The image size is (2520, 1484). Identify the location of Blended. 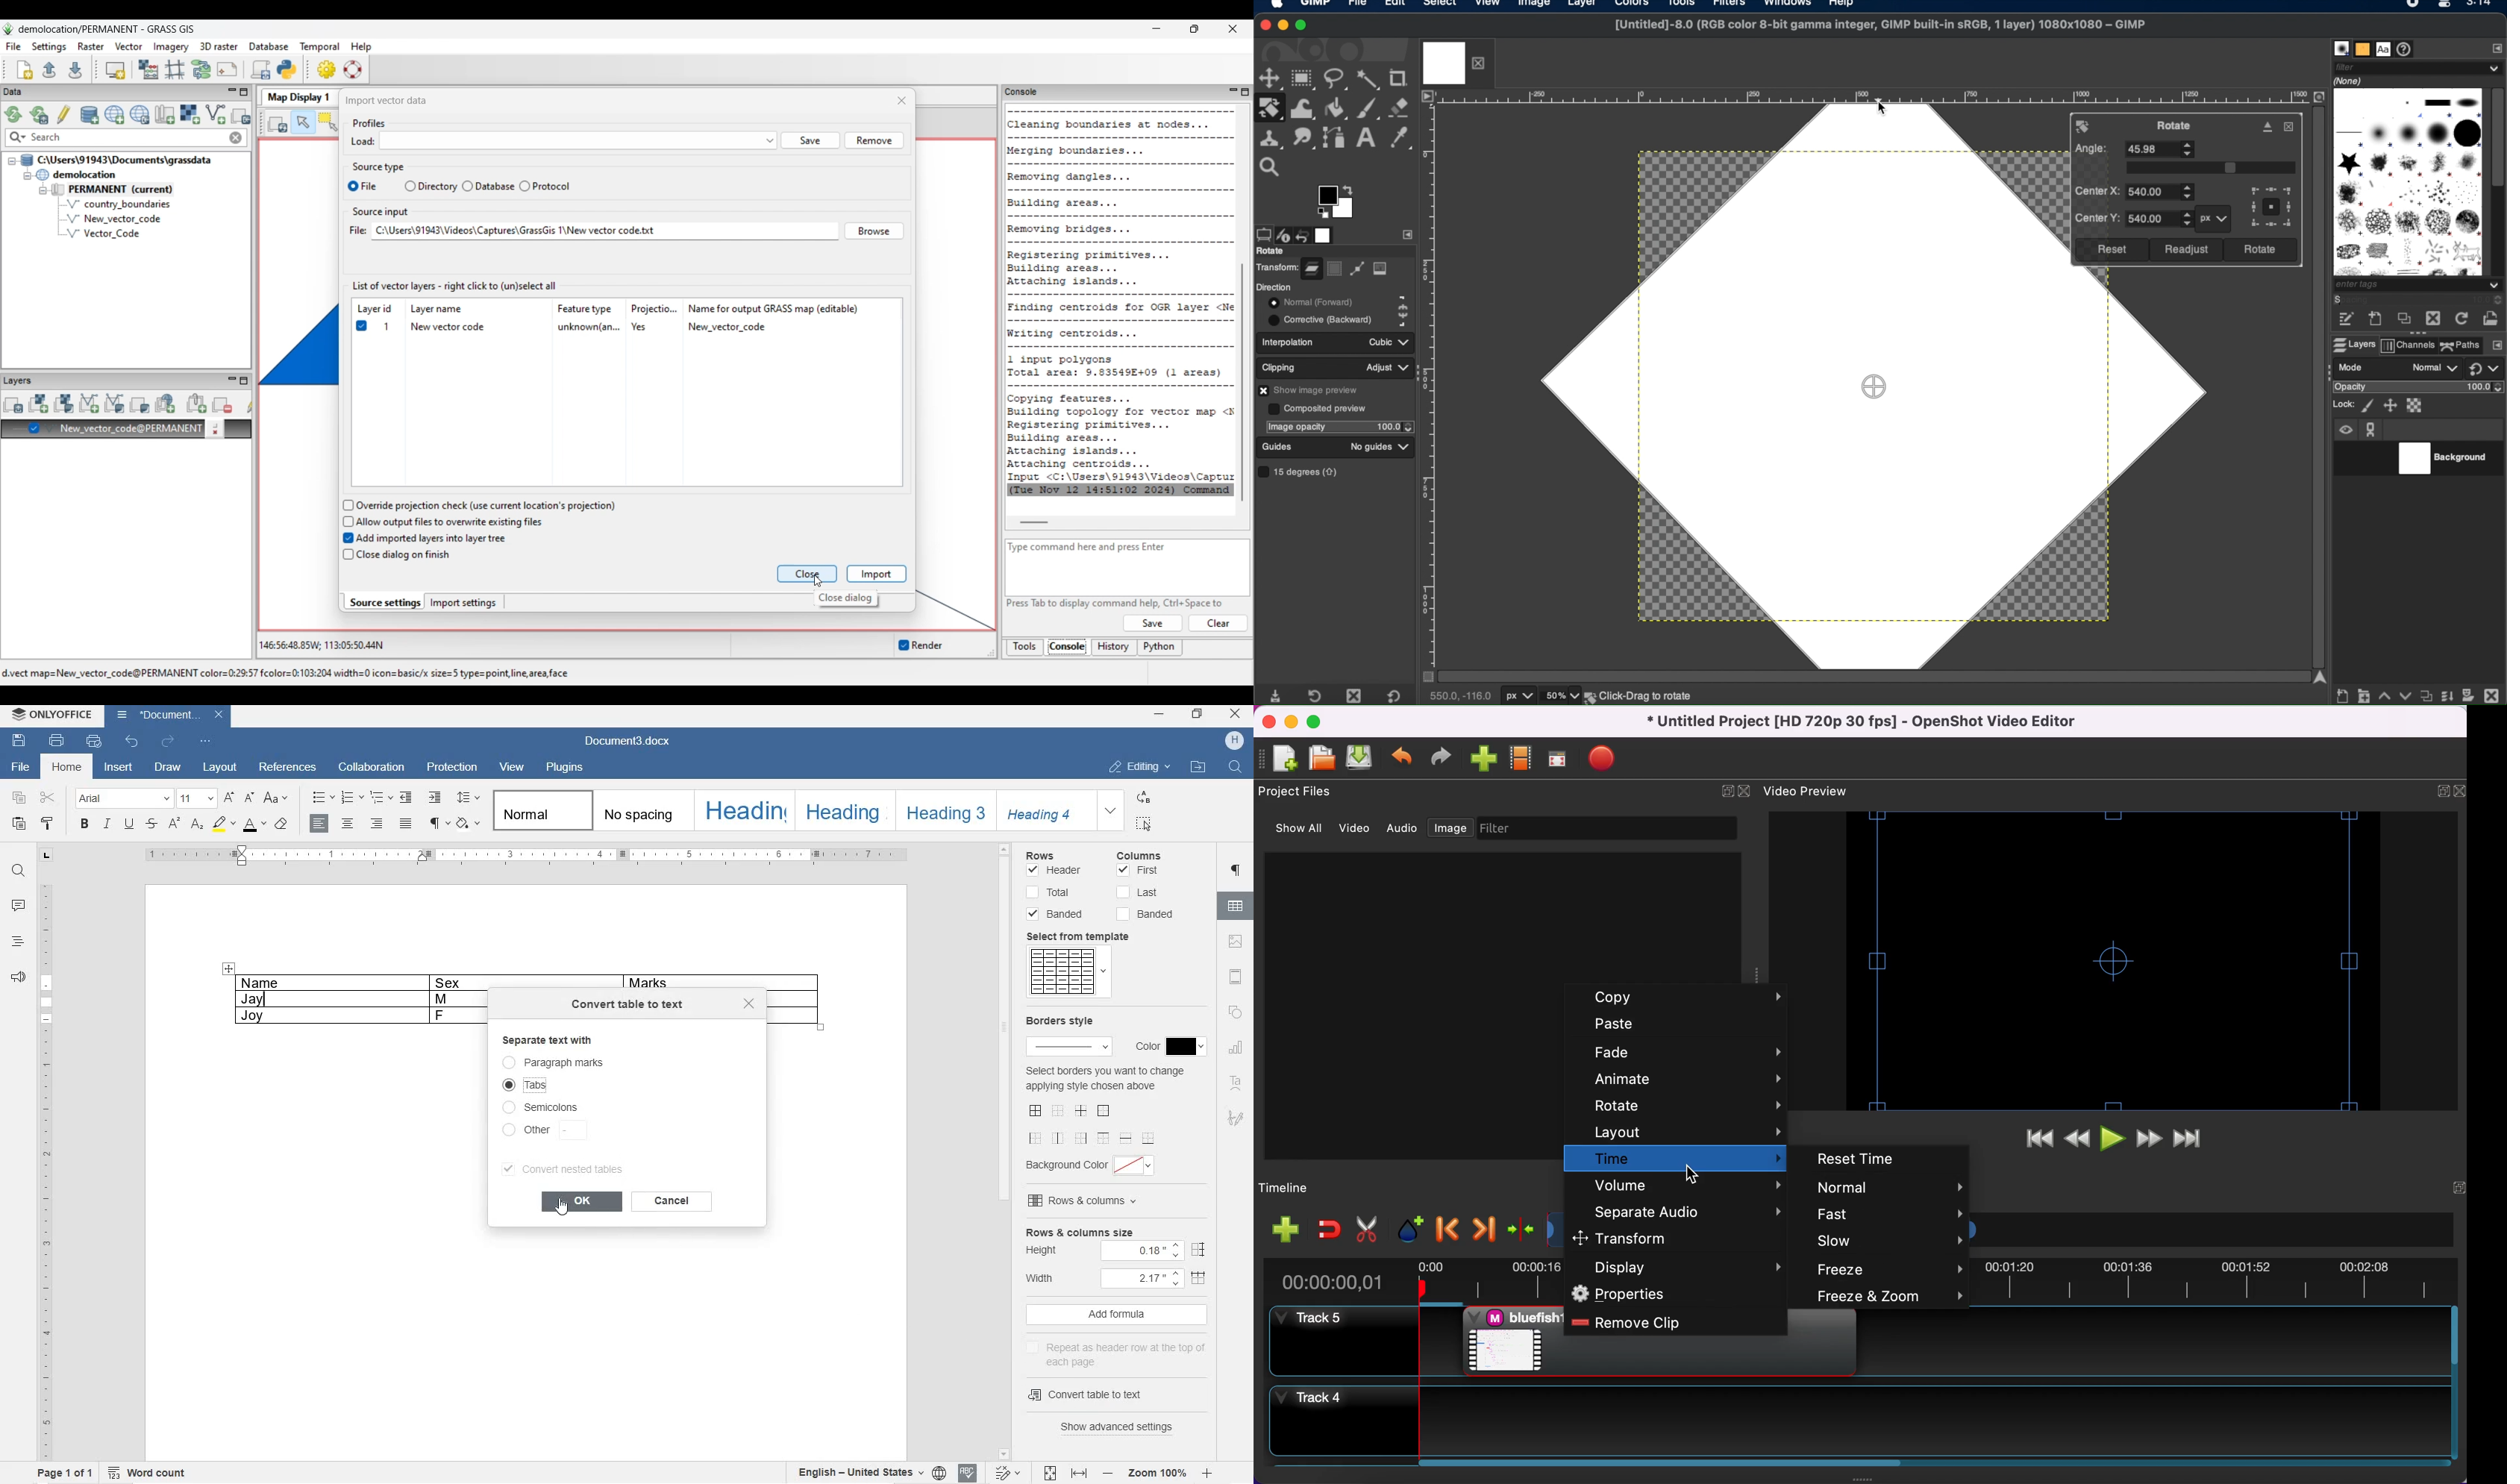
(1060, 914).